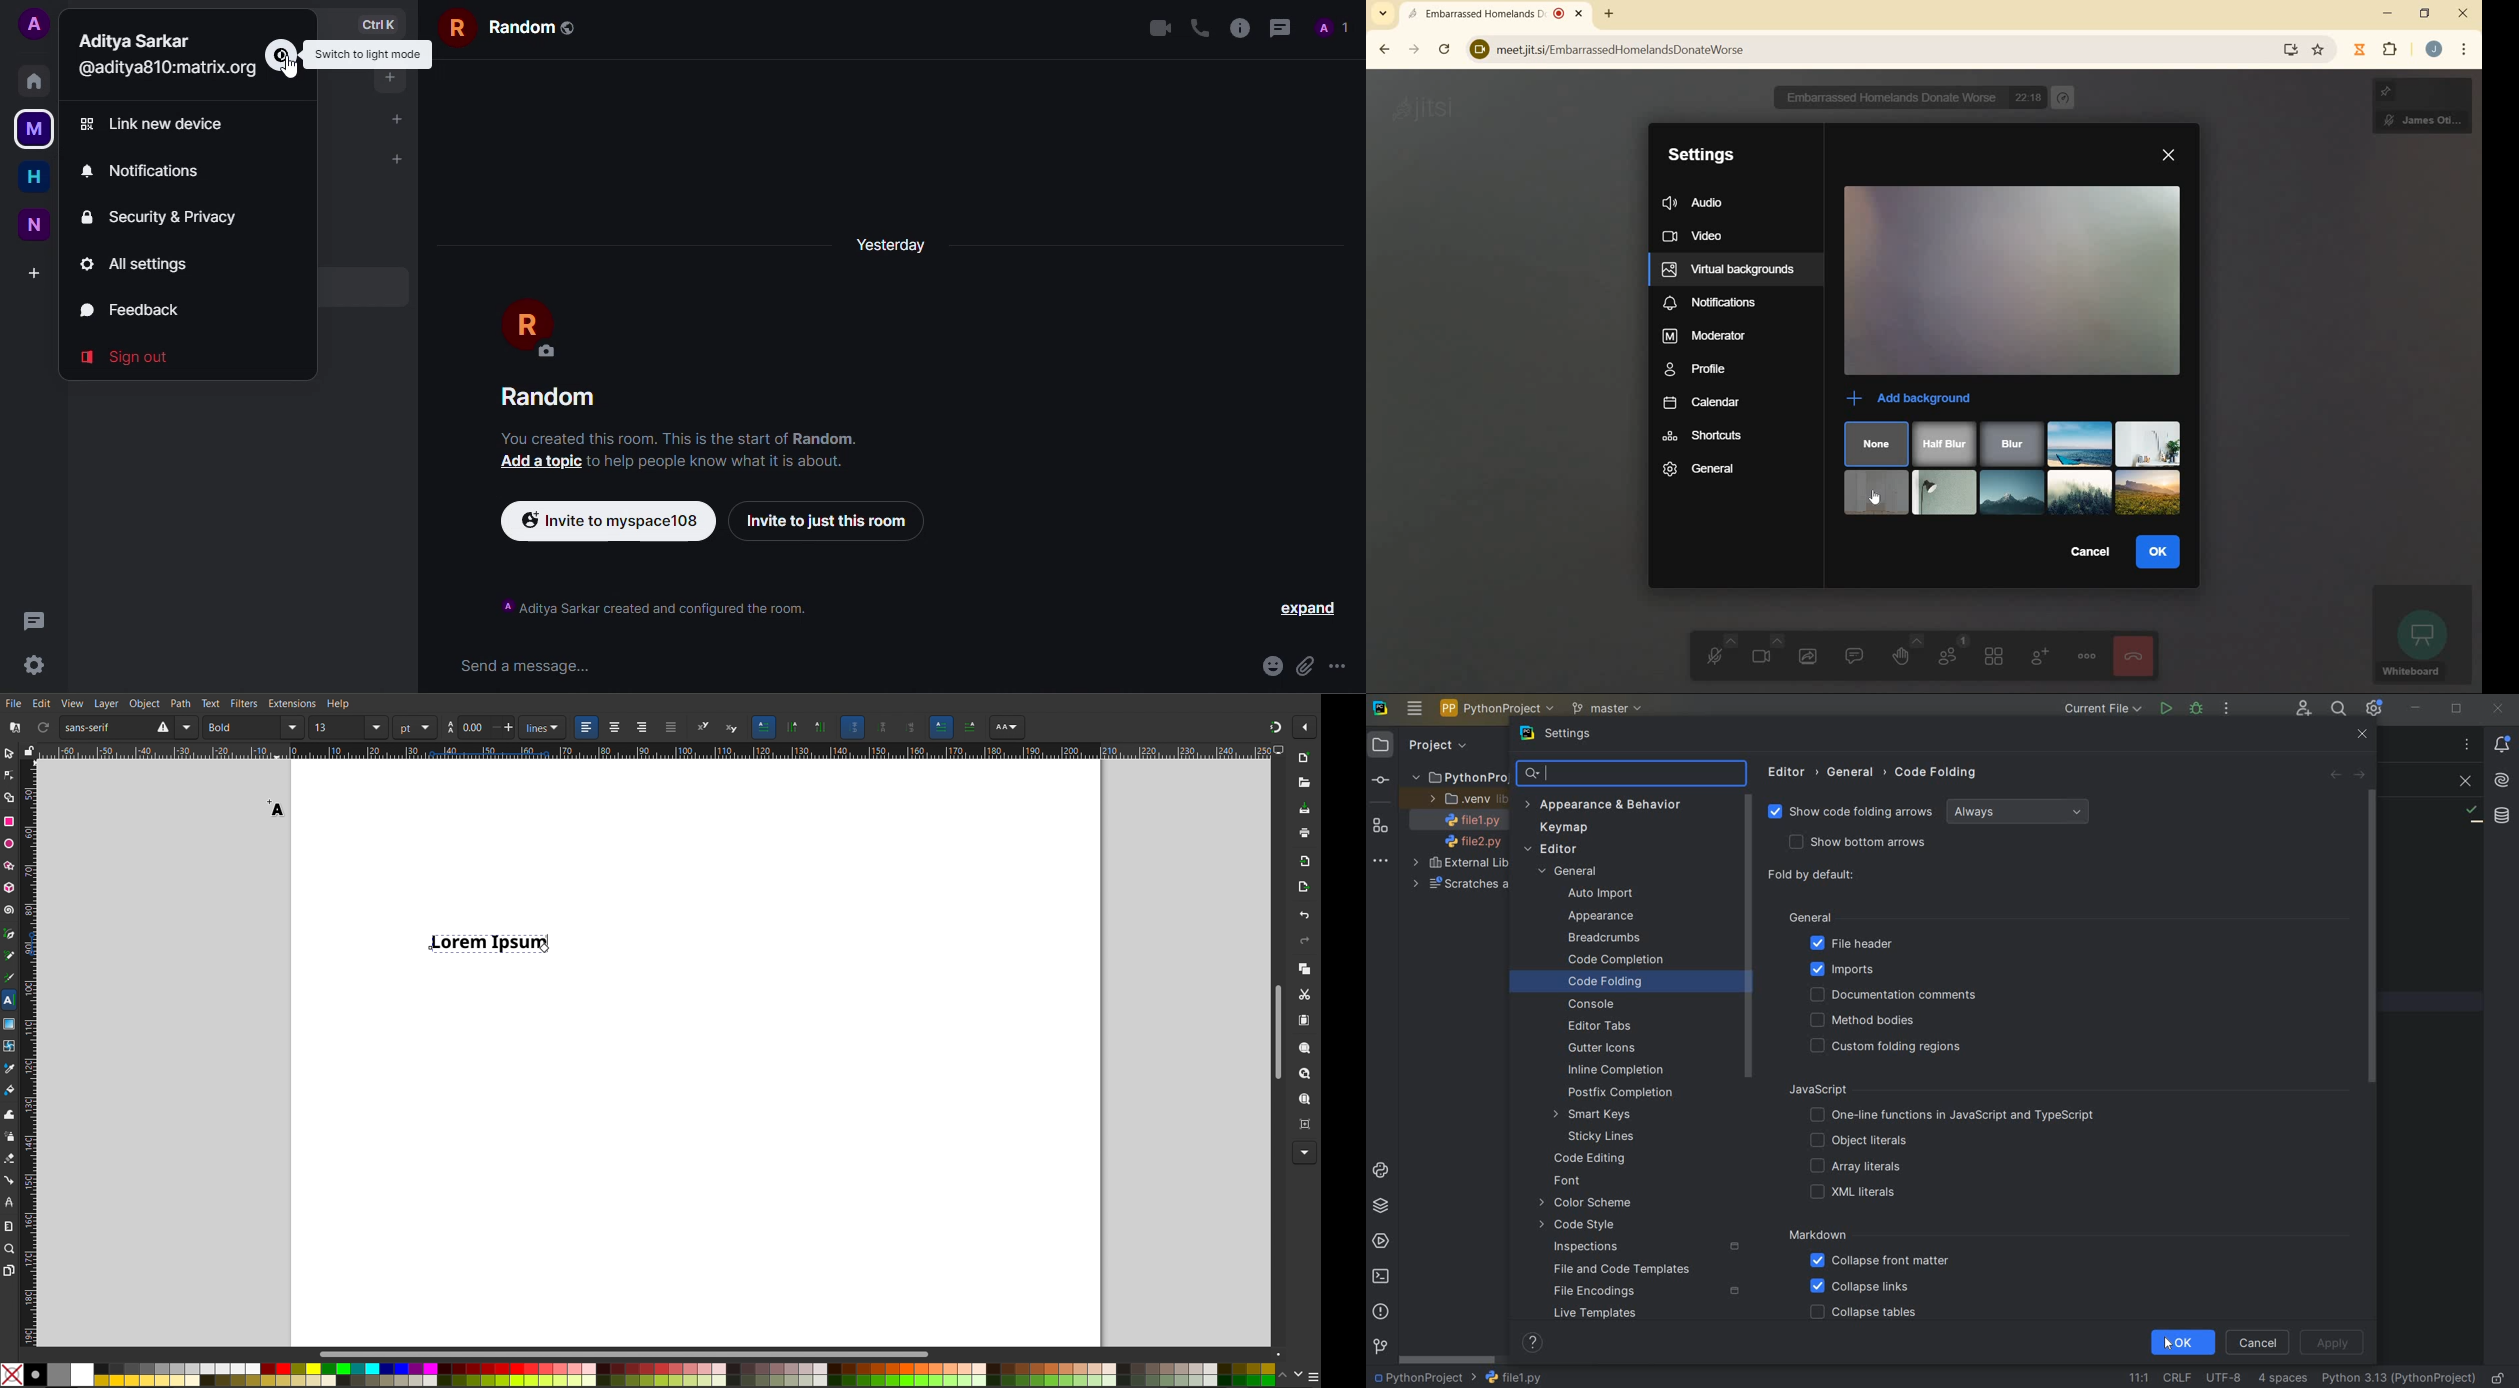 Image resolution: width=2520 pixels, height=1400 pixels. Describe the element at coordinates (143, 264) in the screenshot. I see `all settings` at that location.